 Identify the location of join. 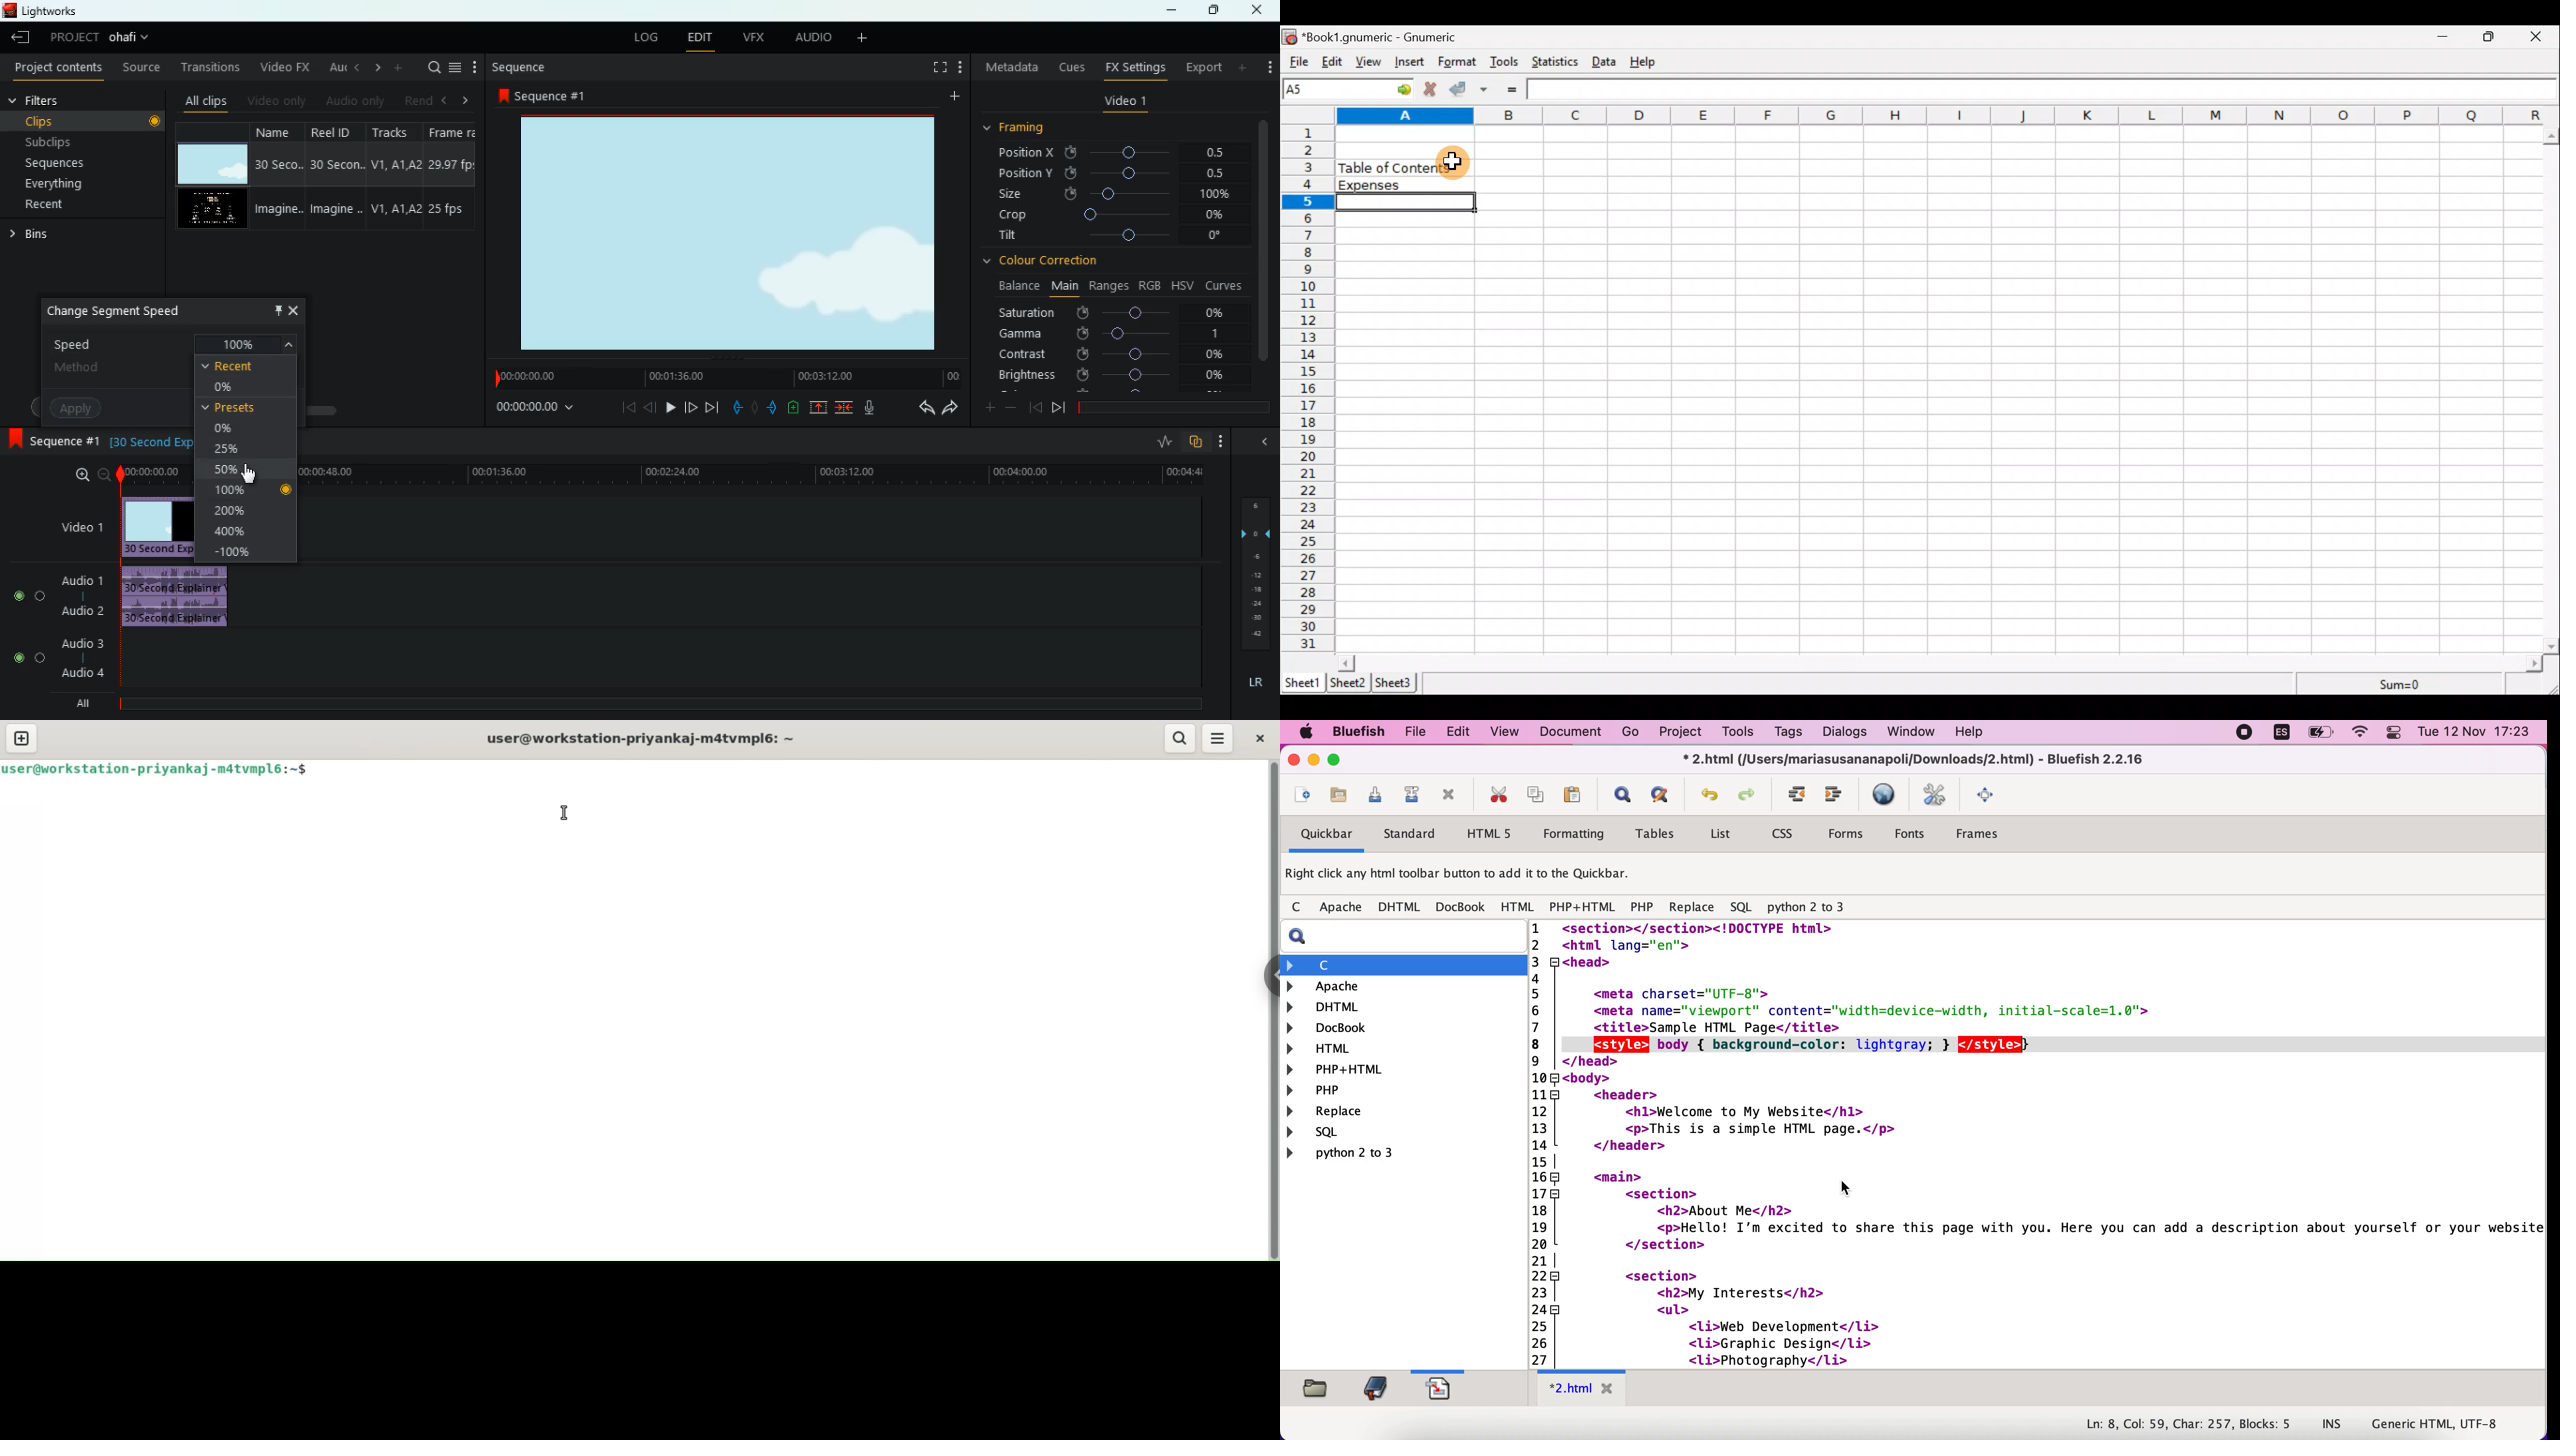
(846, 407).